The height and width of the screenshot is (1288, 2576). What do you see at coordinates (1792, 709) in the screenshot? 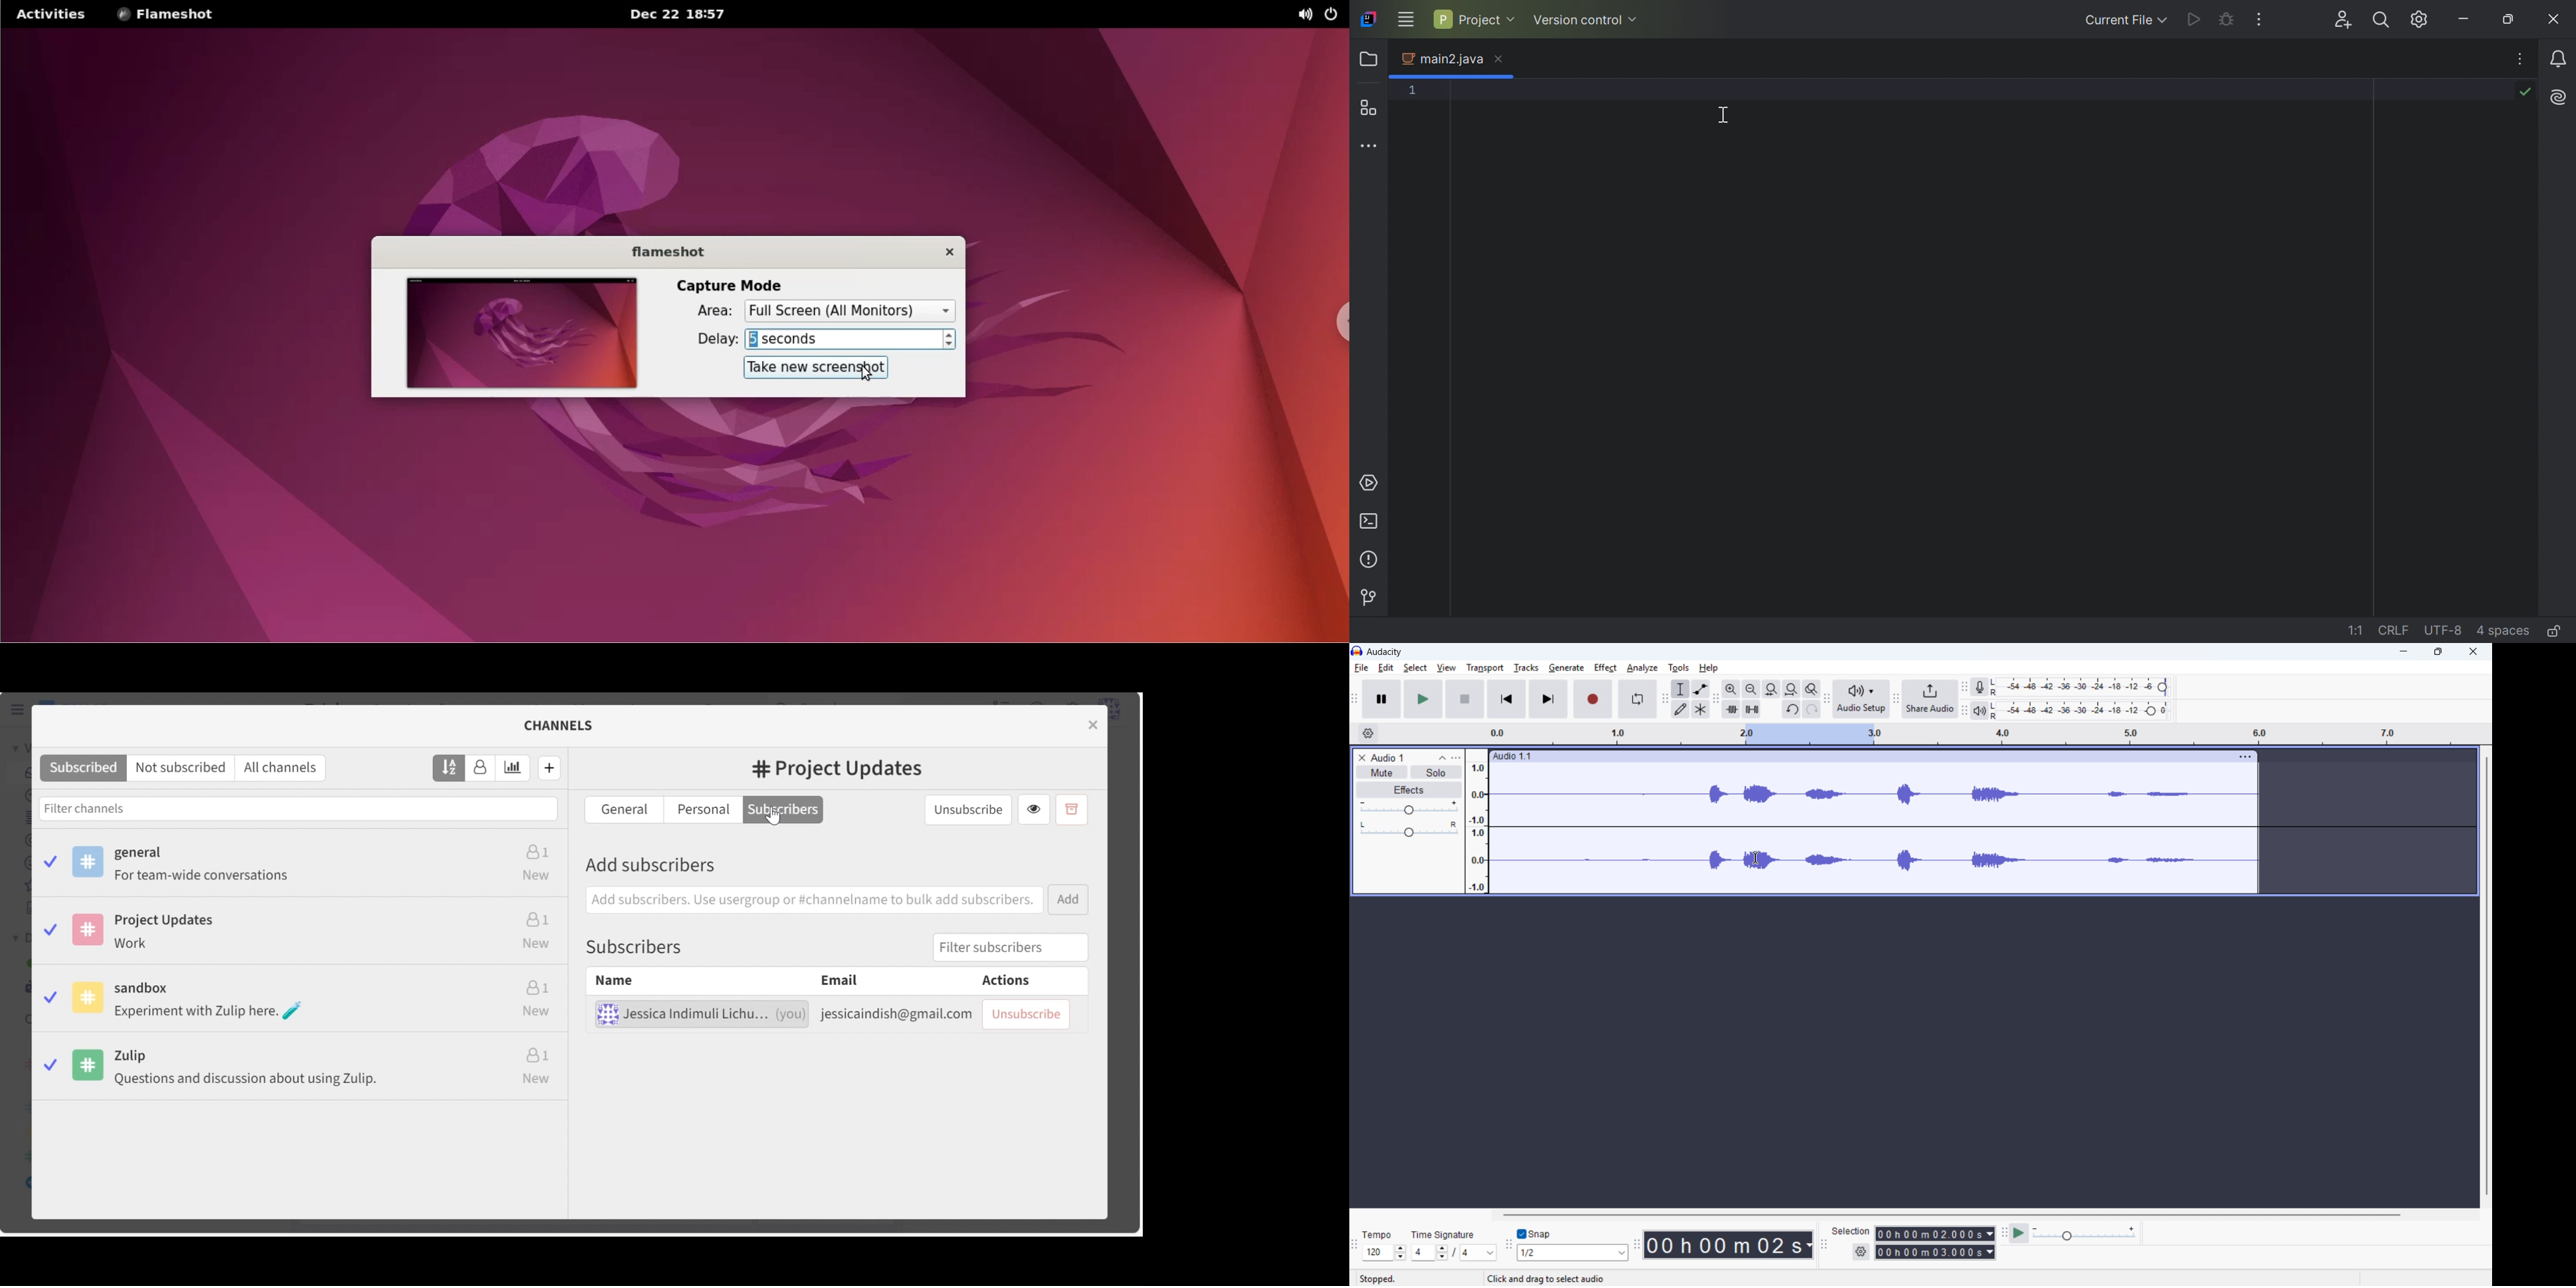
I see `Undo` at bounding box center [1792, 709].